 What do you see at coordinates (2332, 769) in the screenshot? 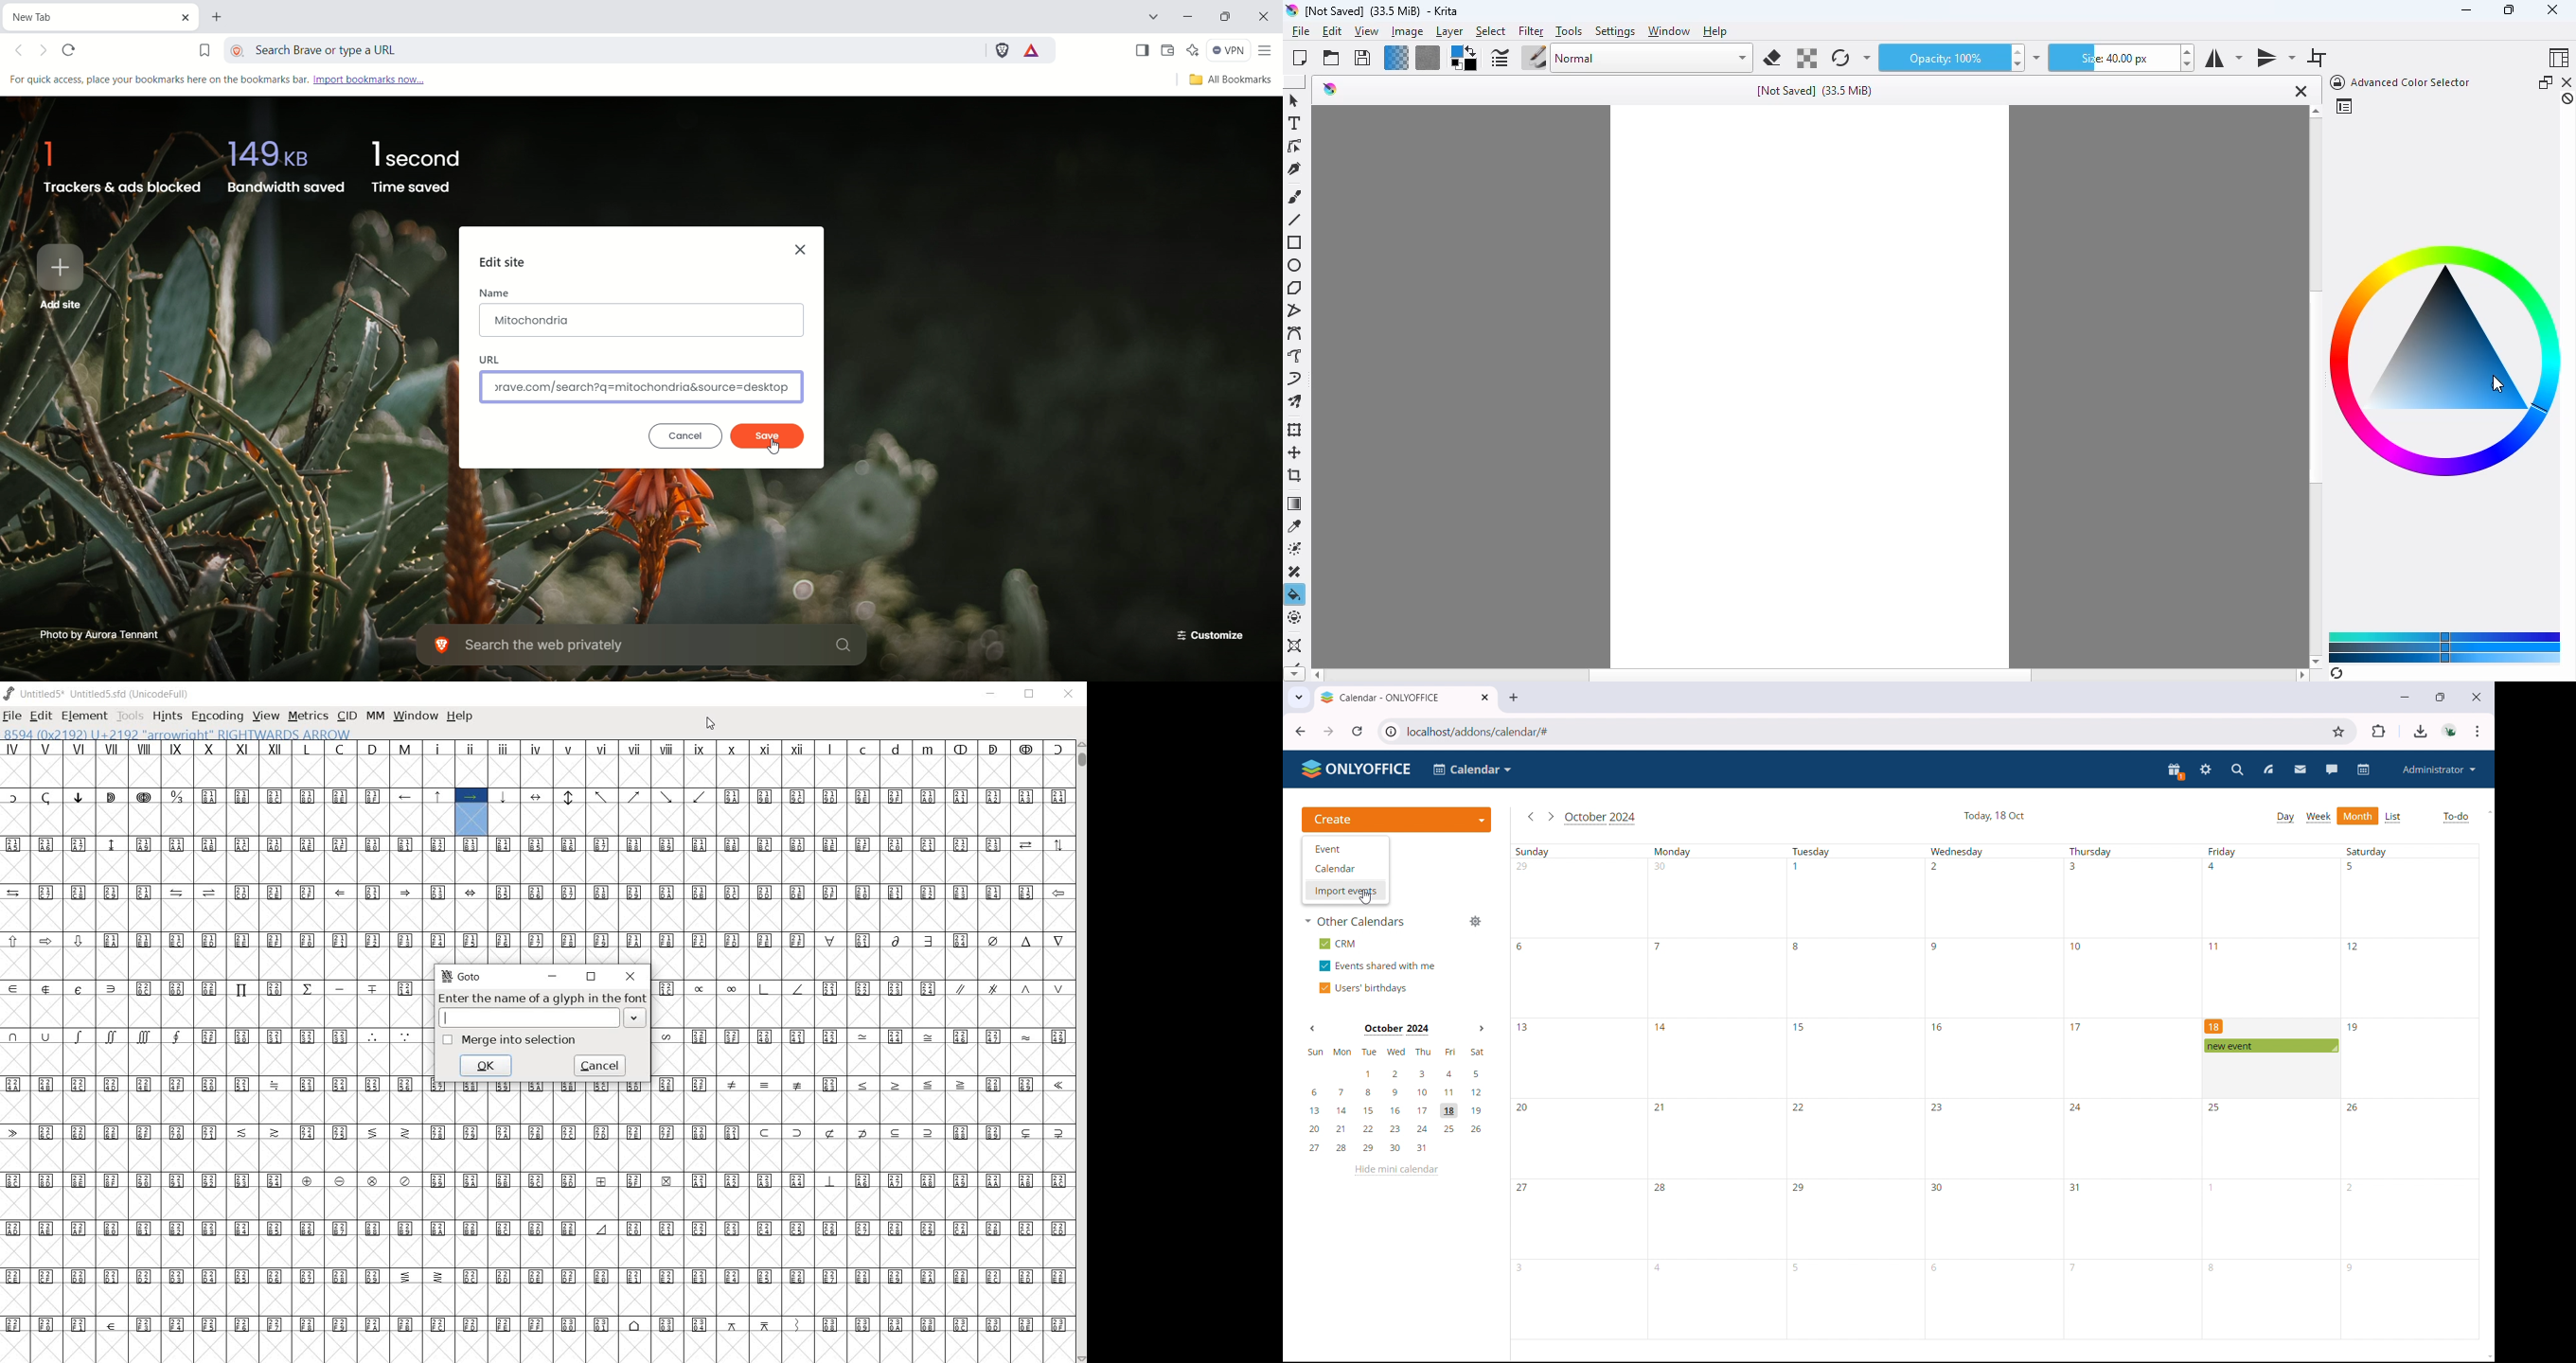
I see `talk` at bounding box center [2332, 769].